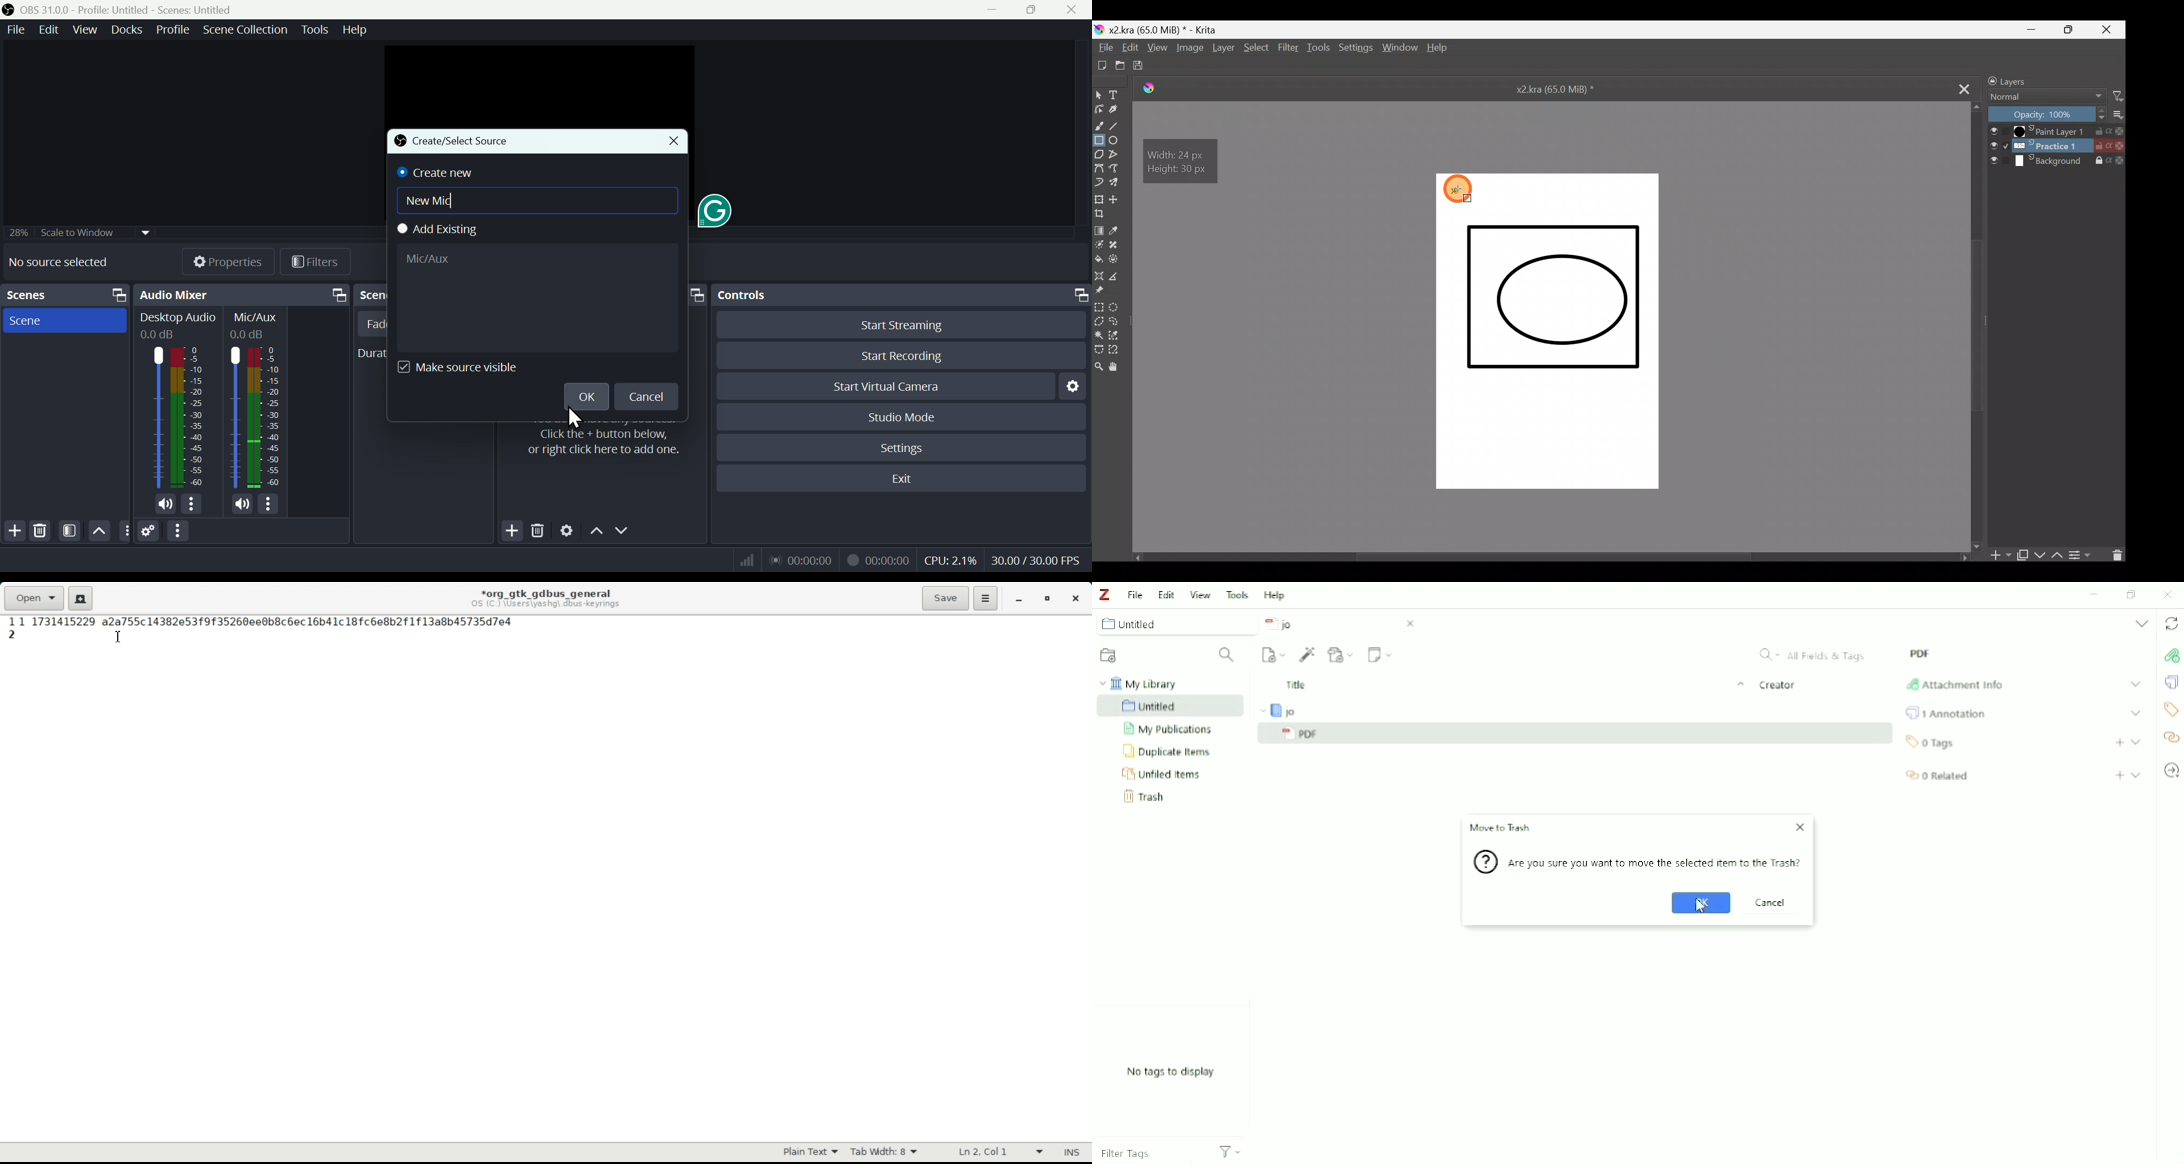 The width and height of the screenshot is (2184, 1176). I want to click on Tools, so click(317, 30).